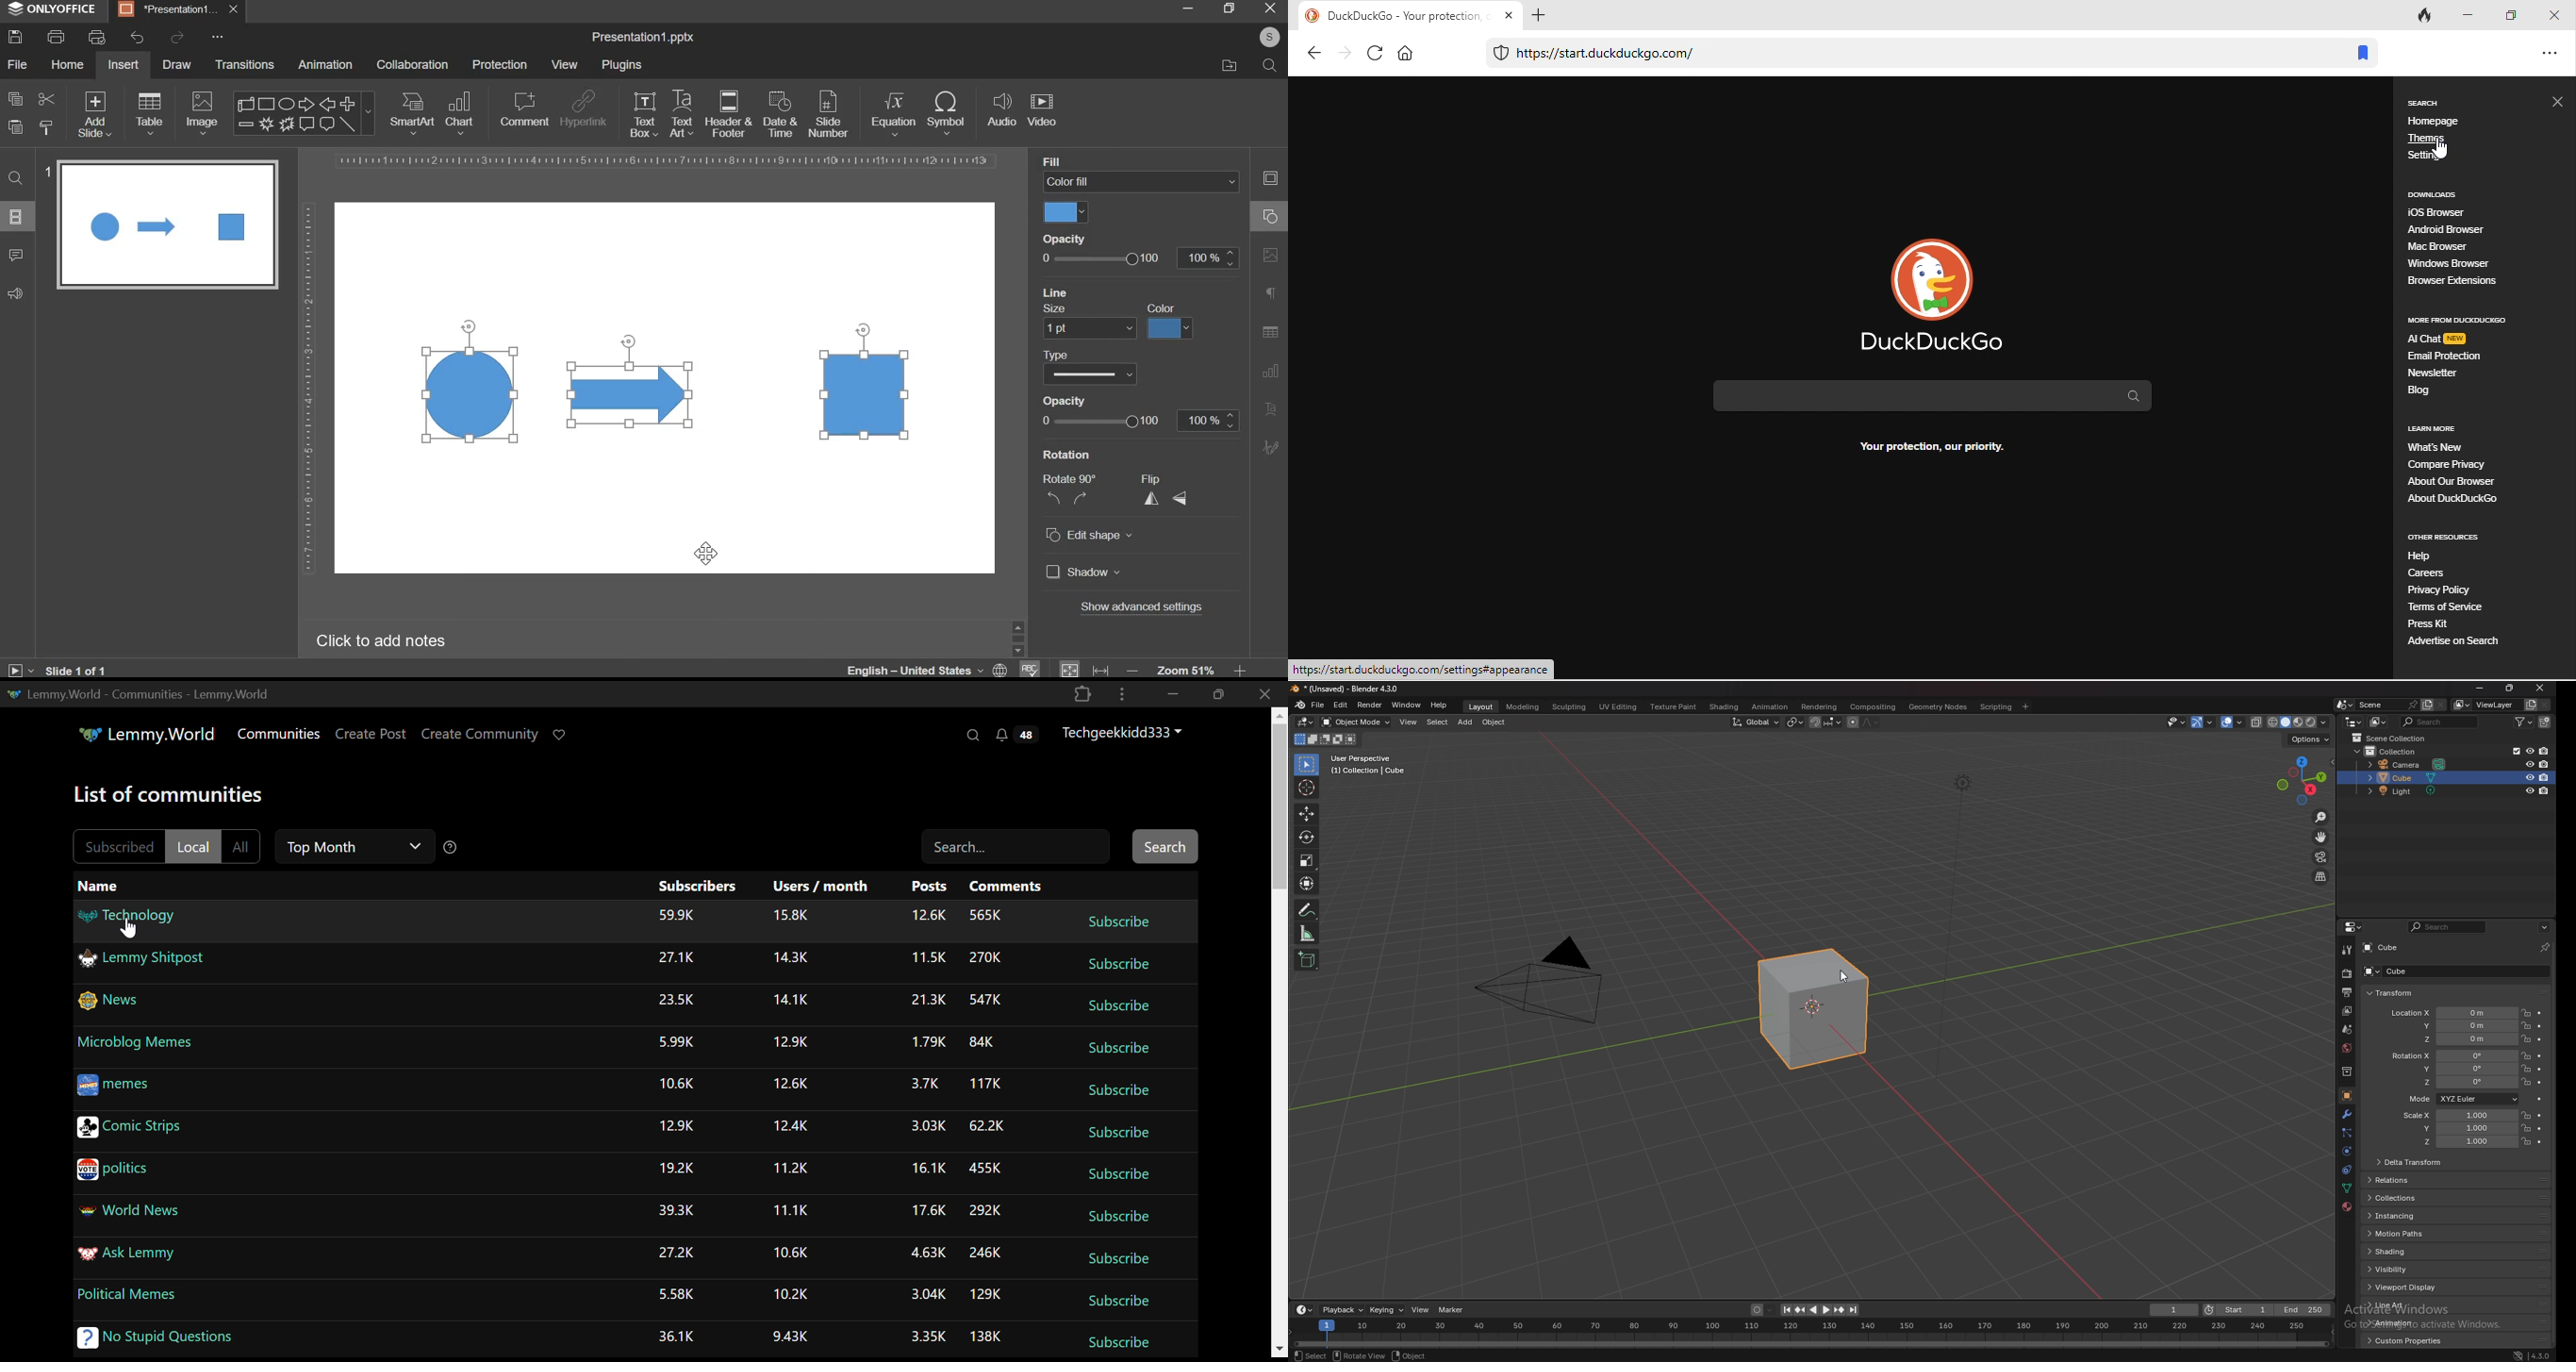 This screenshot has width=2576, height=1372. I want to click on Presentation1.pptx, so click(643, 38).